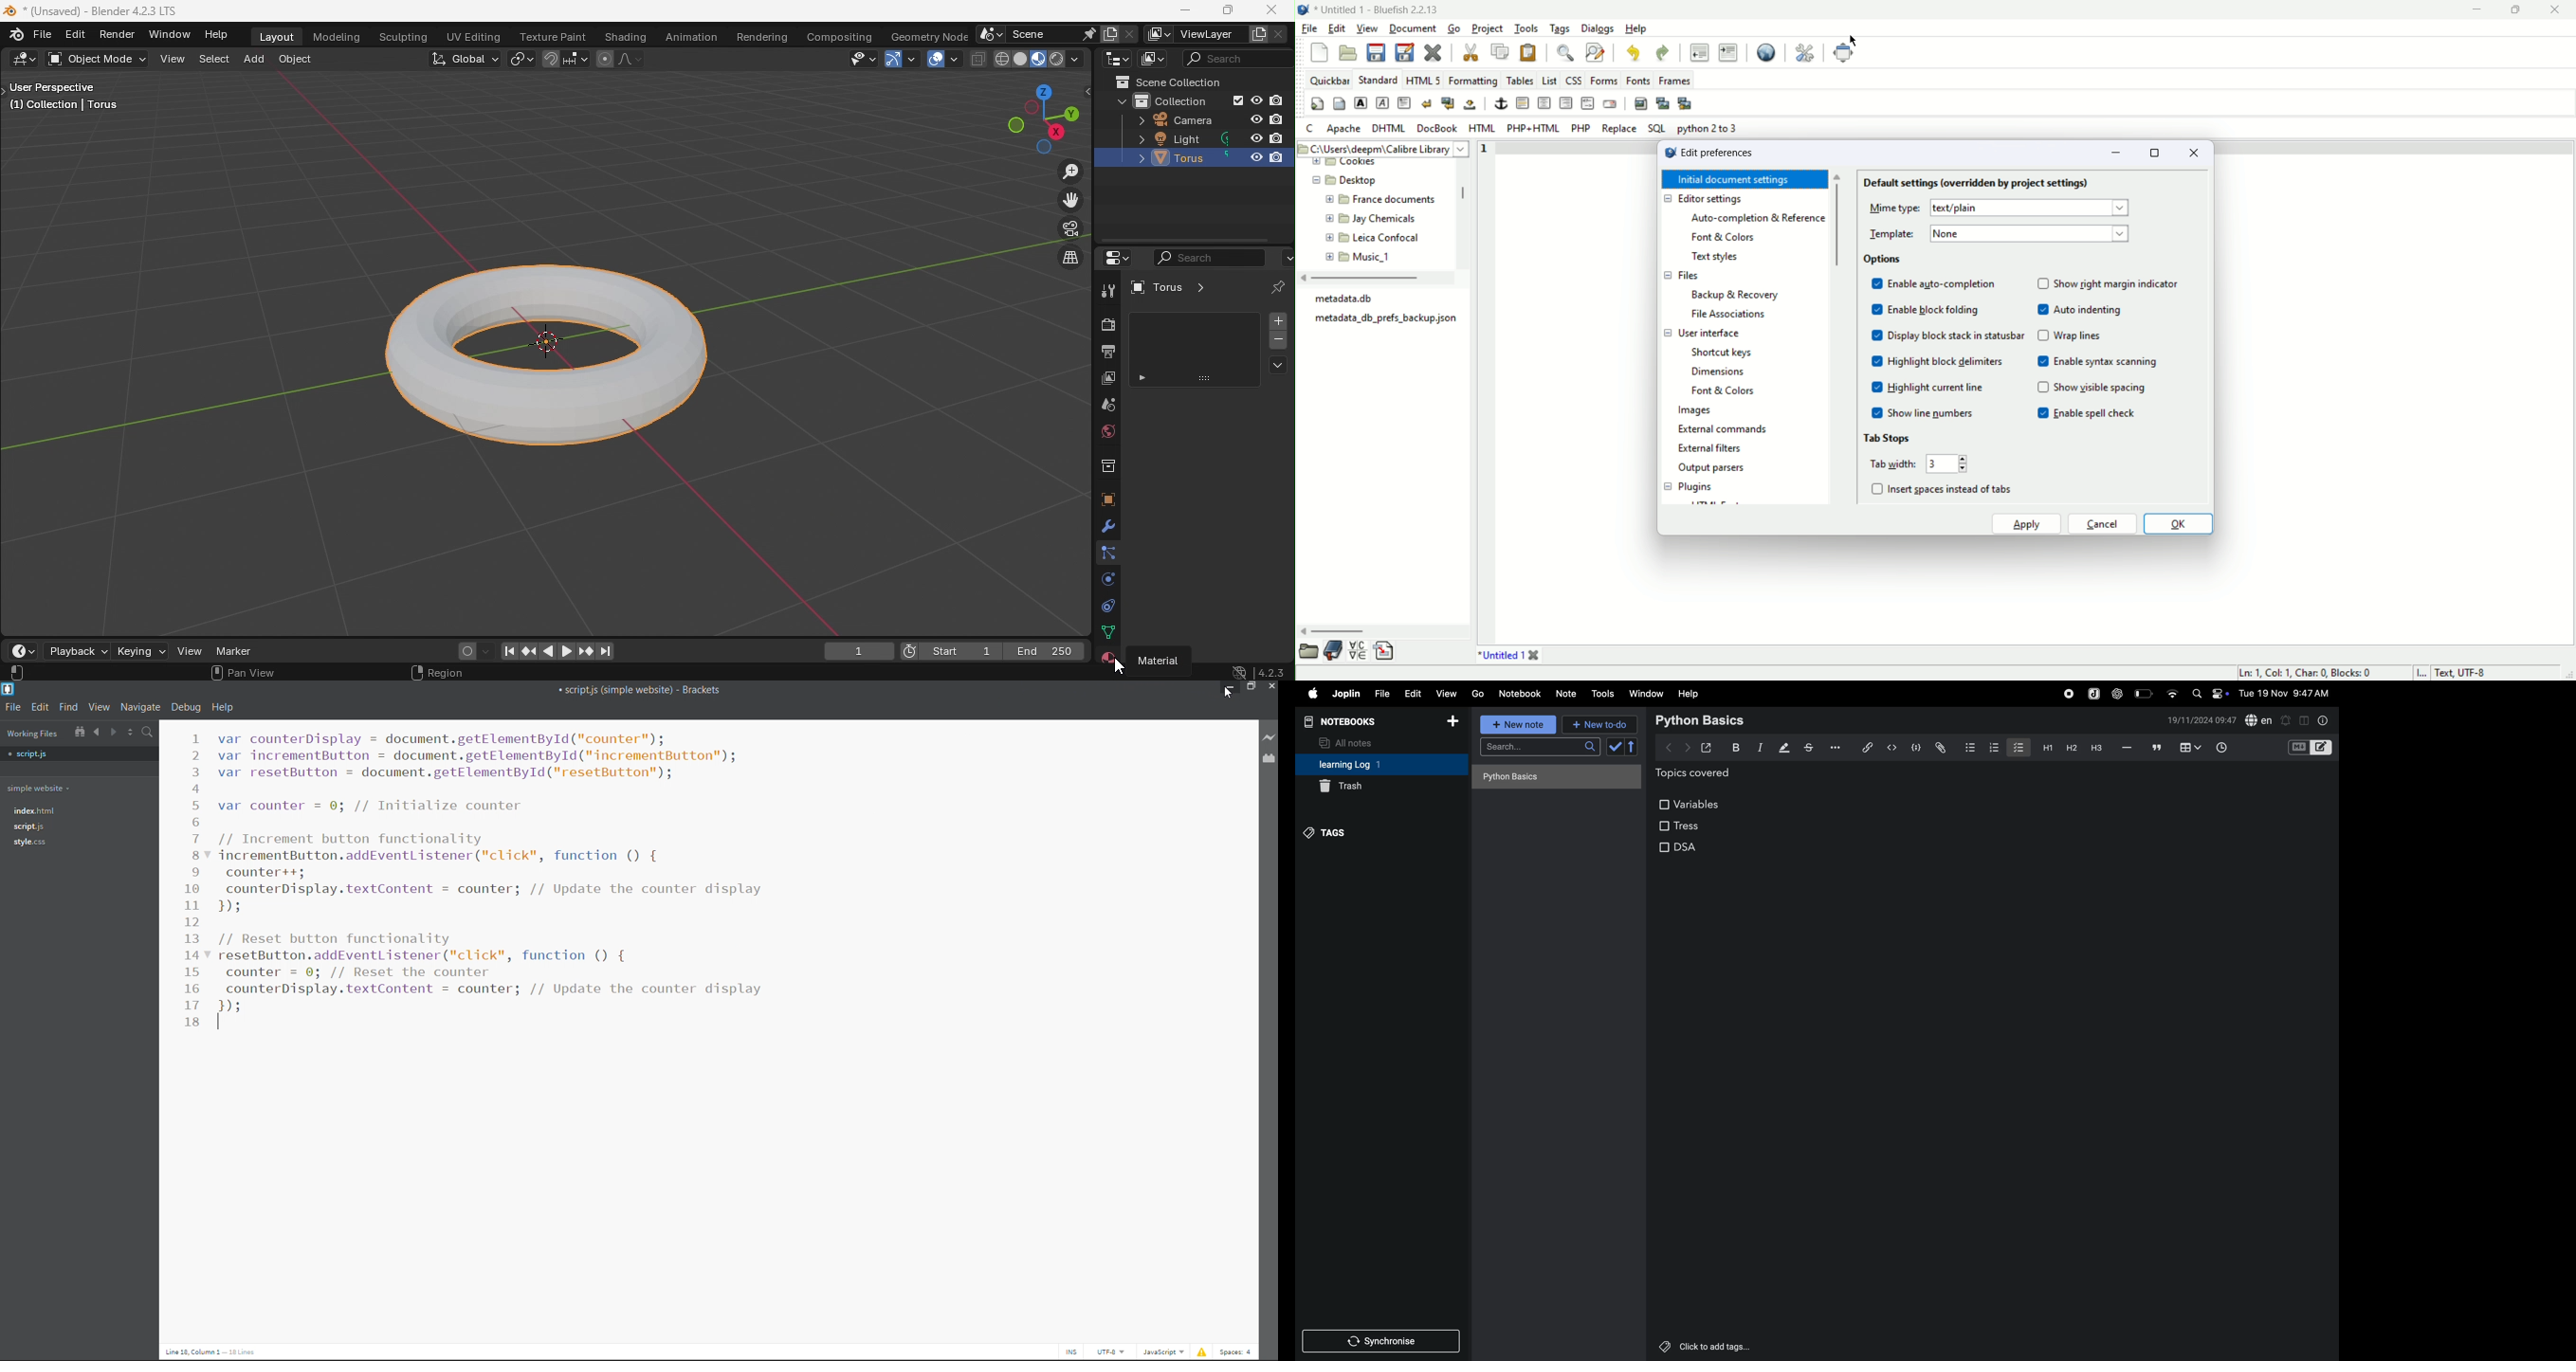  Describe the element at coordinates (15, 706) in the screenshot. I see `file` at that location.